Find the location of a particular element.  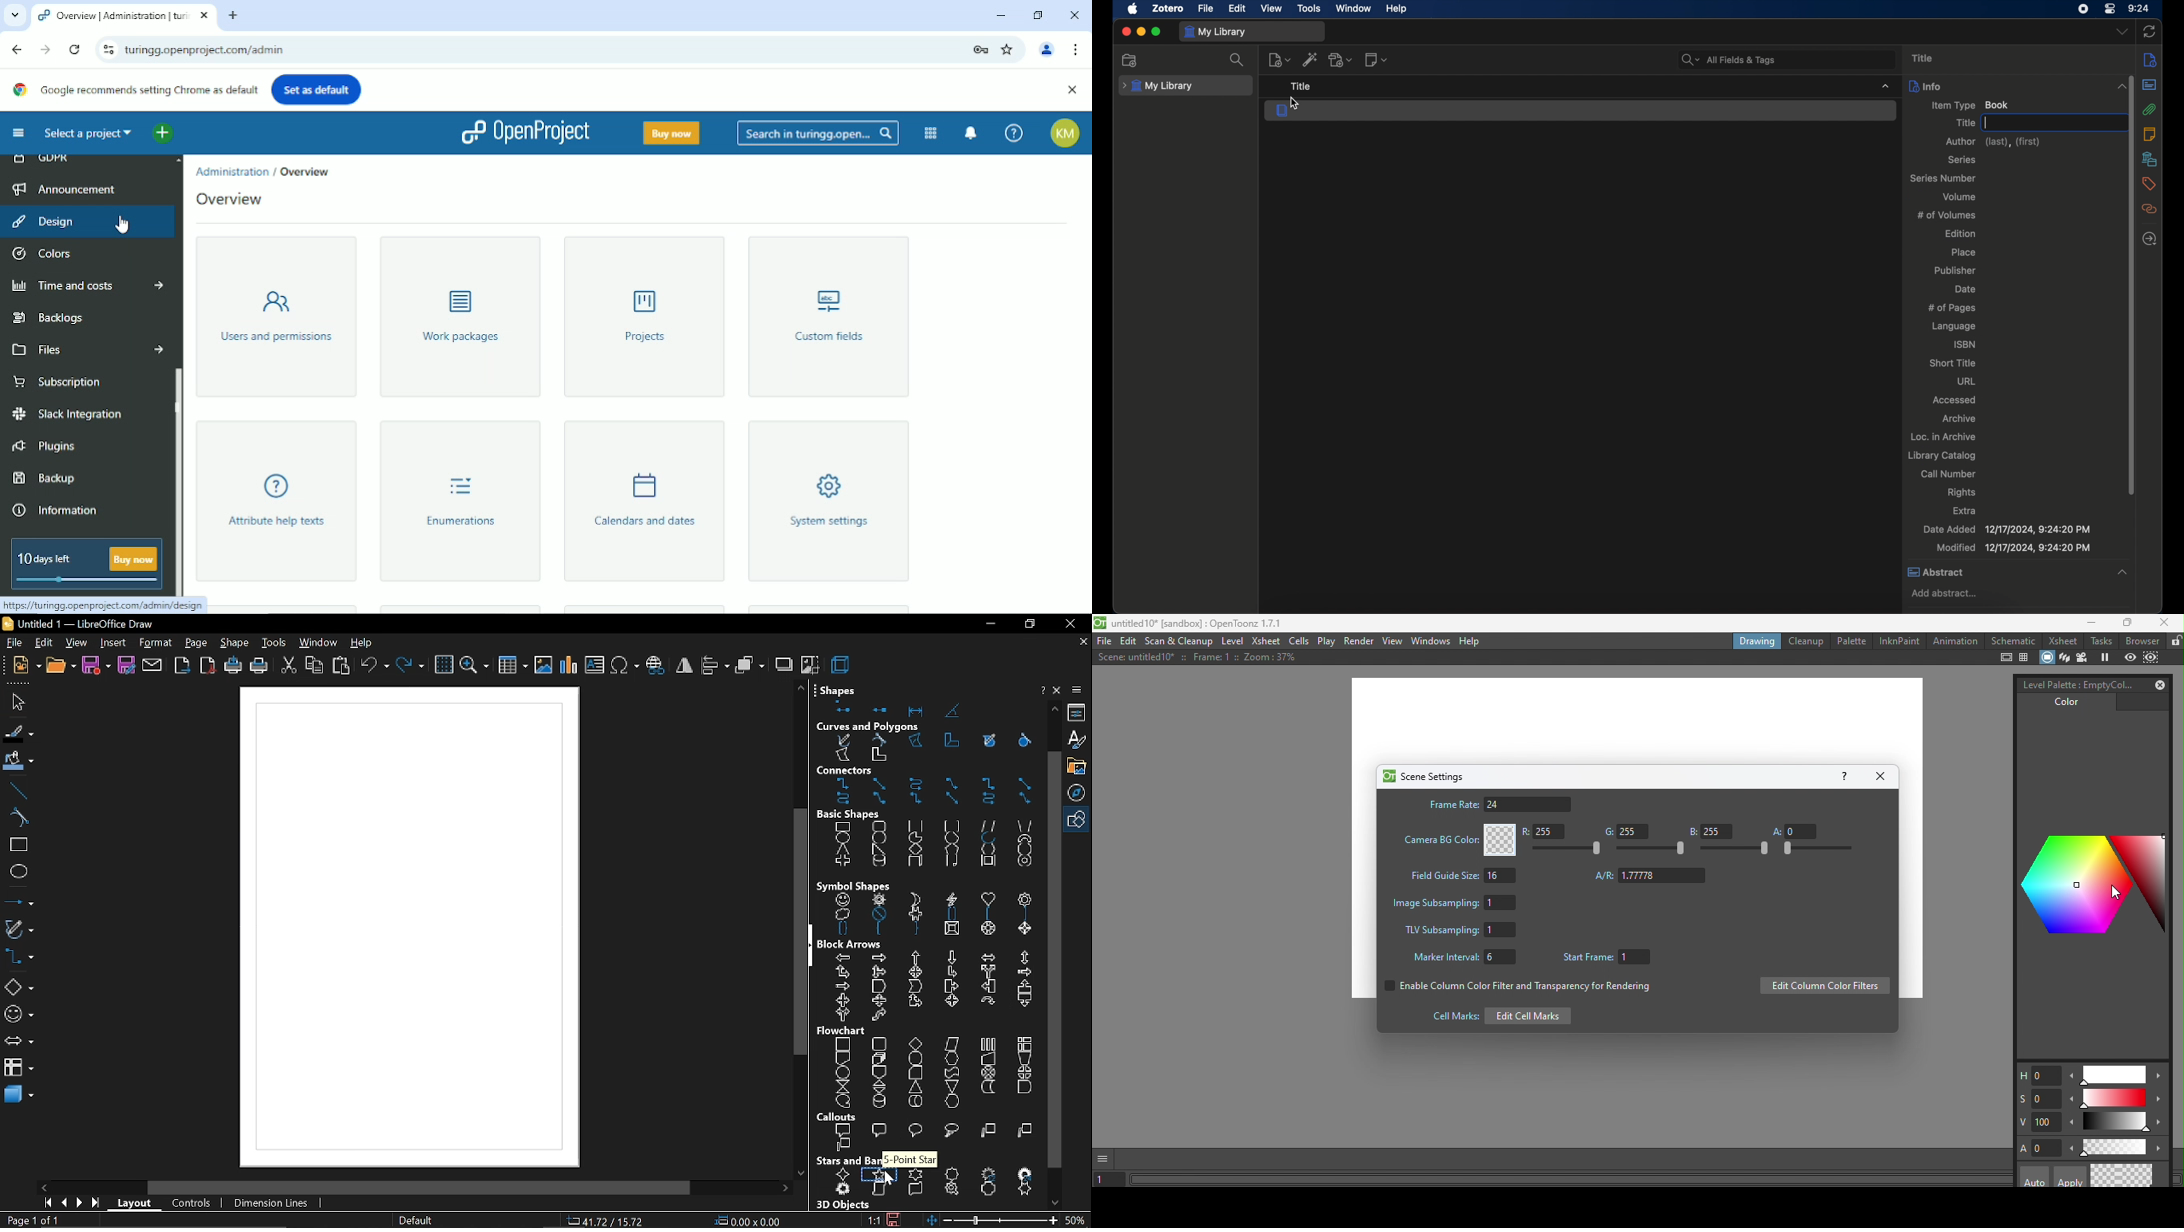

abstract is located at coordinates (1936, 571).